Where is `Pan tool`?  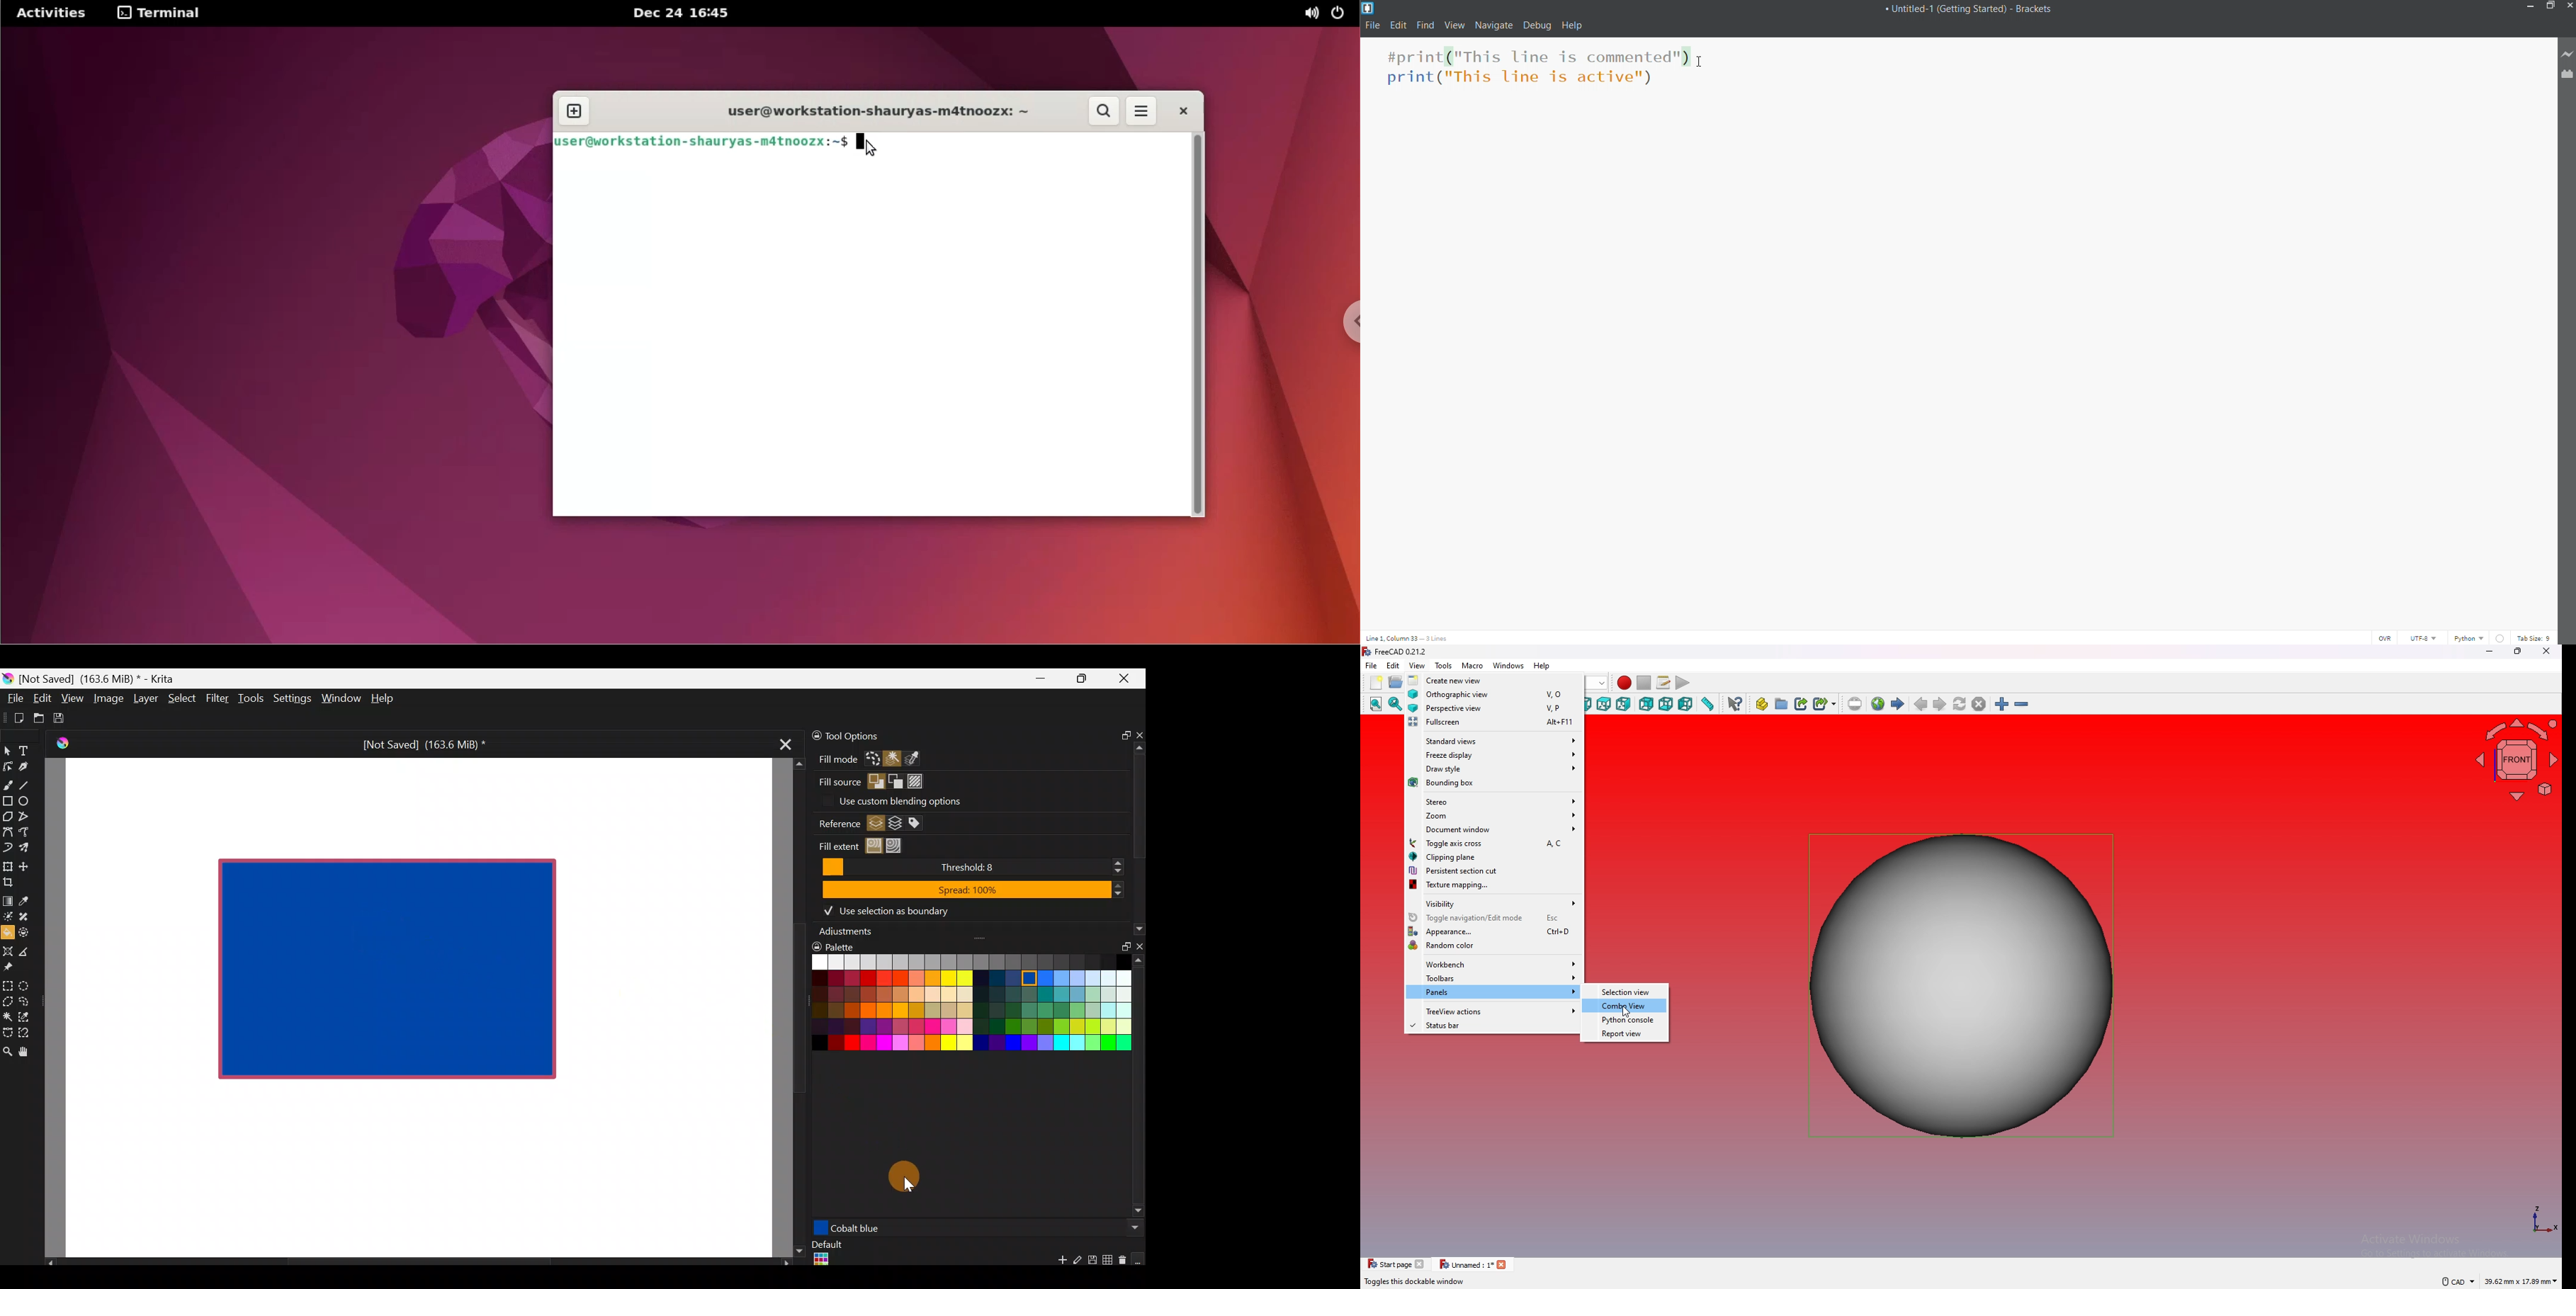
Pan tool is located at coordinates (27, 1050).